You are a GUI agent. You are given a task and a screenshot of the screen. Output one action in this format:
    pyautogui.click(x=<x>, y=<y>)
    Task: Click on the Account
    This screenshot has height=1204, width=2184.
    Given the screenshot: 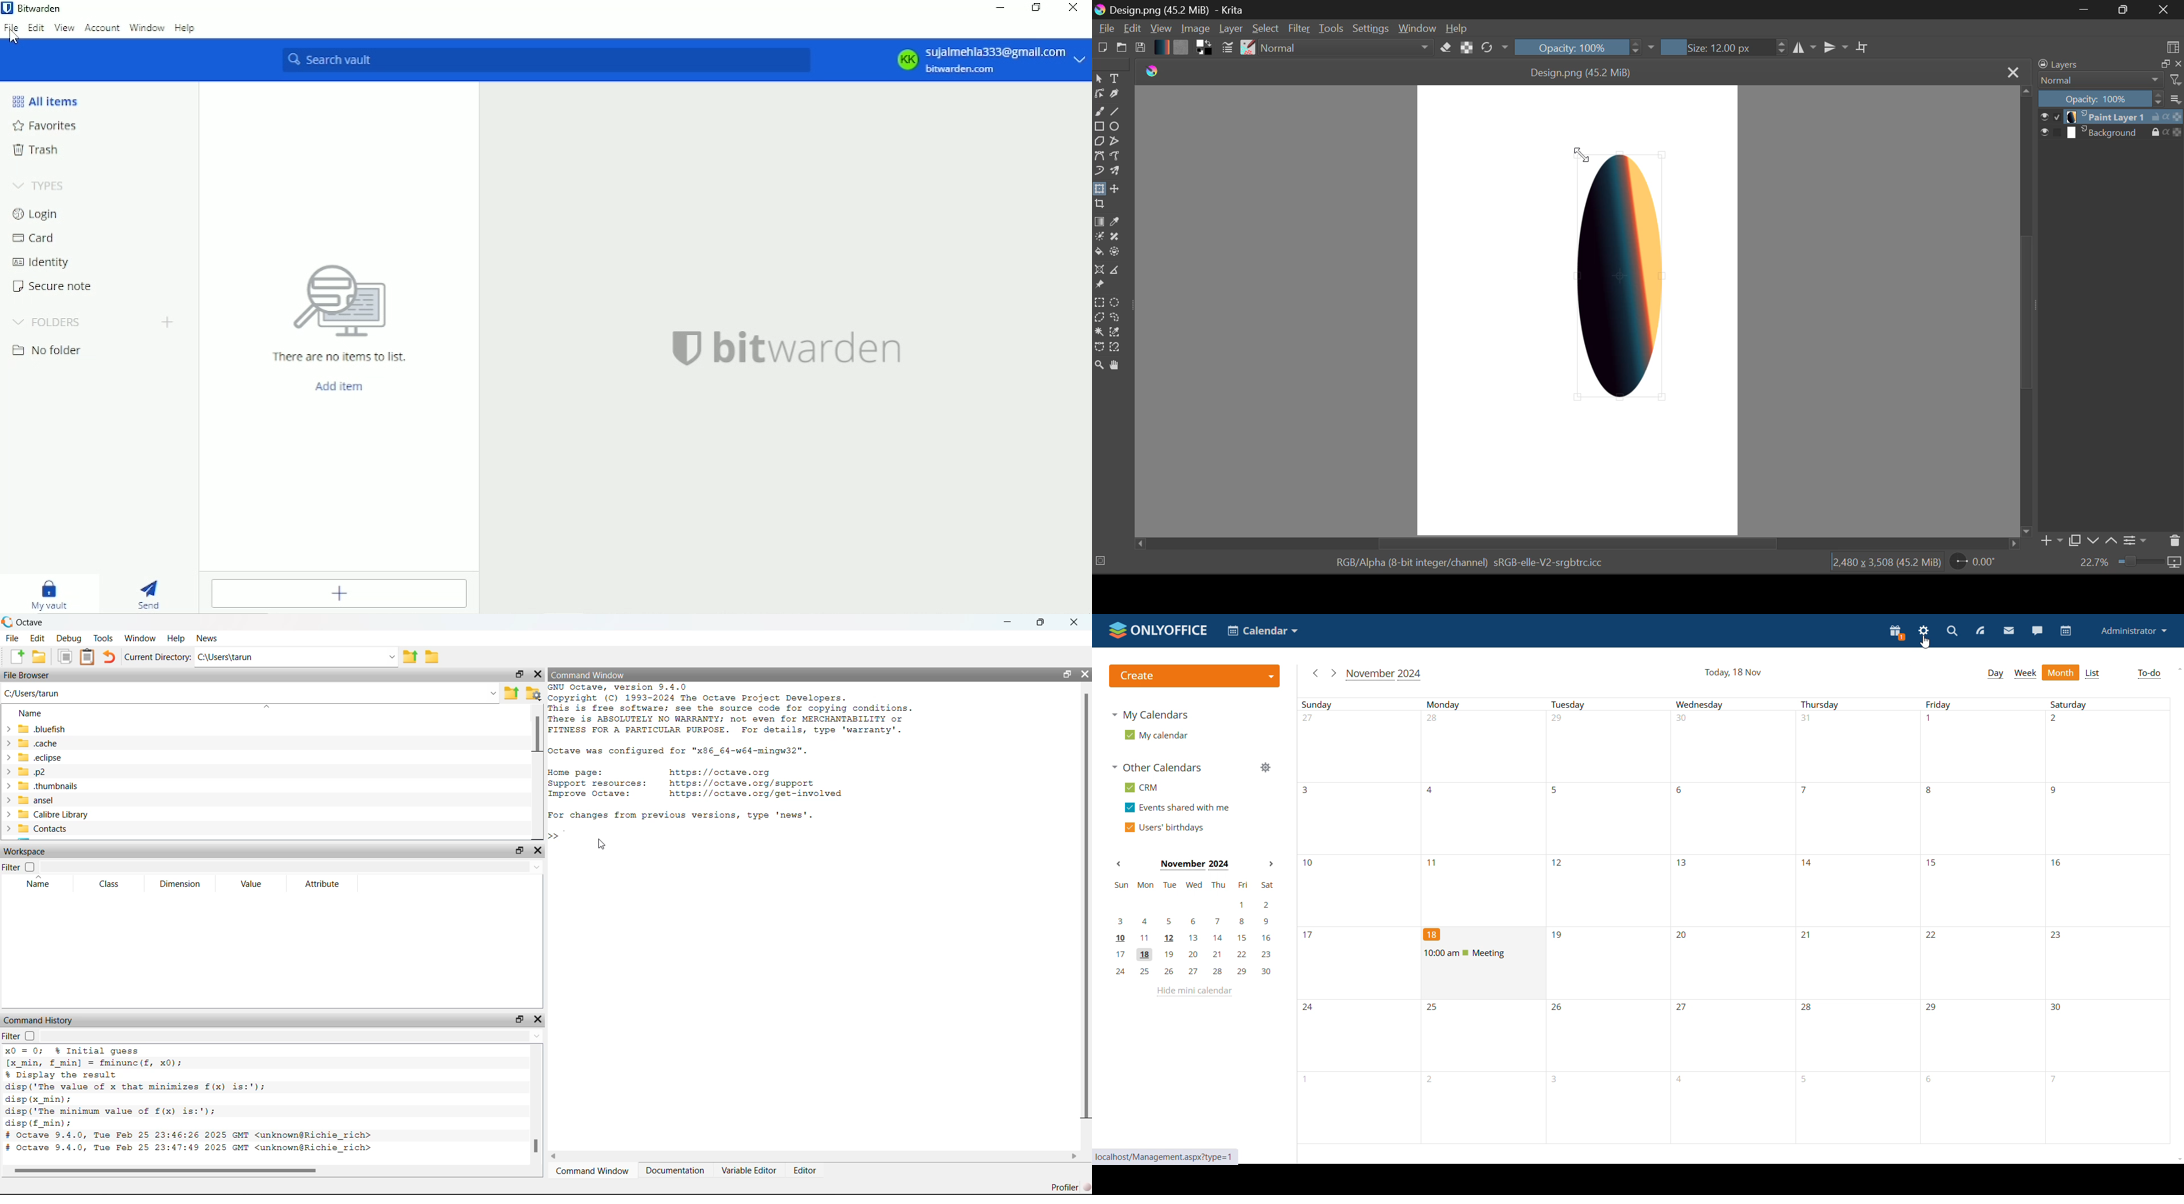 What is the action you would take?
    pyautogui.click(x=102, y=26)
    